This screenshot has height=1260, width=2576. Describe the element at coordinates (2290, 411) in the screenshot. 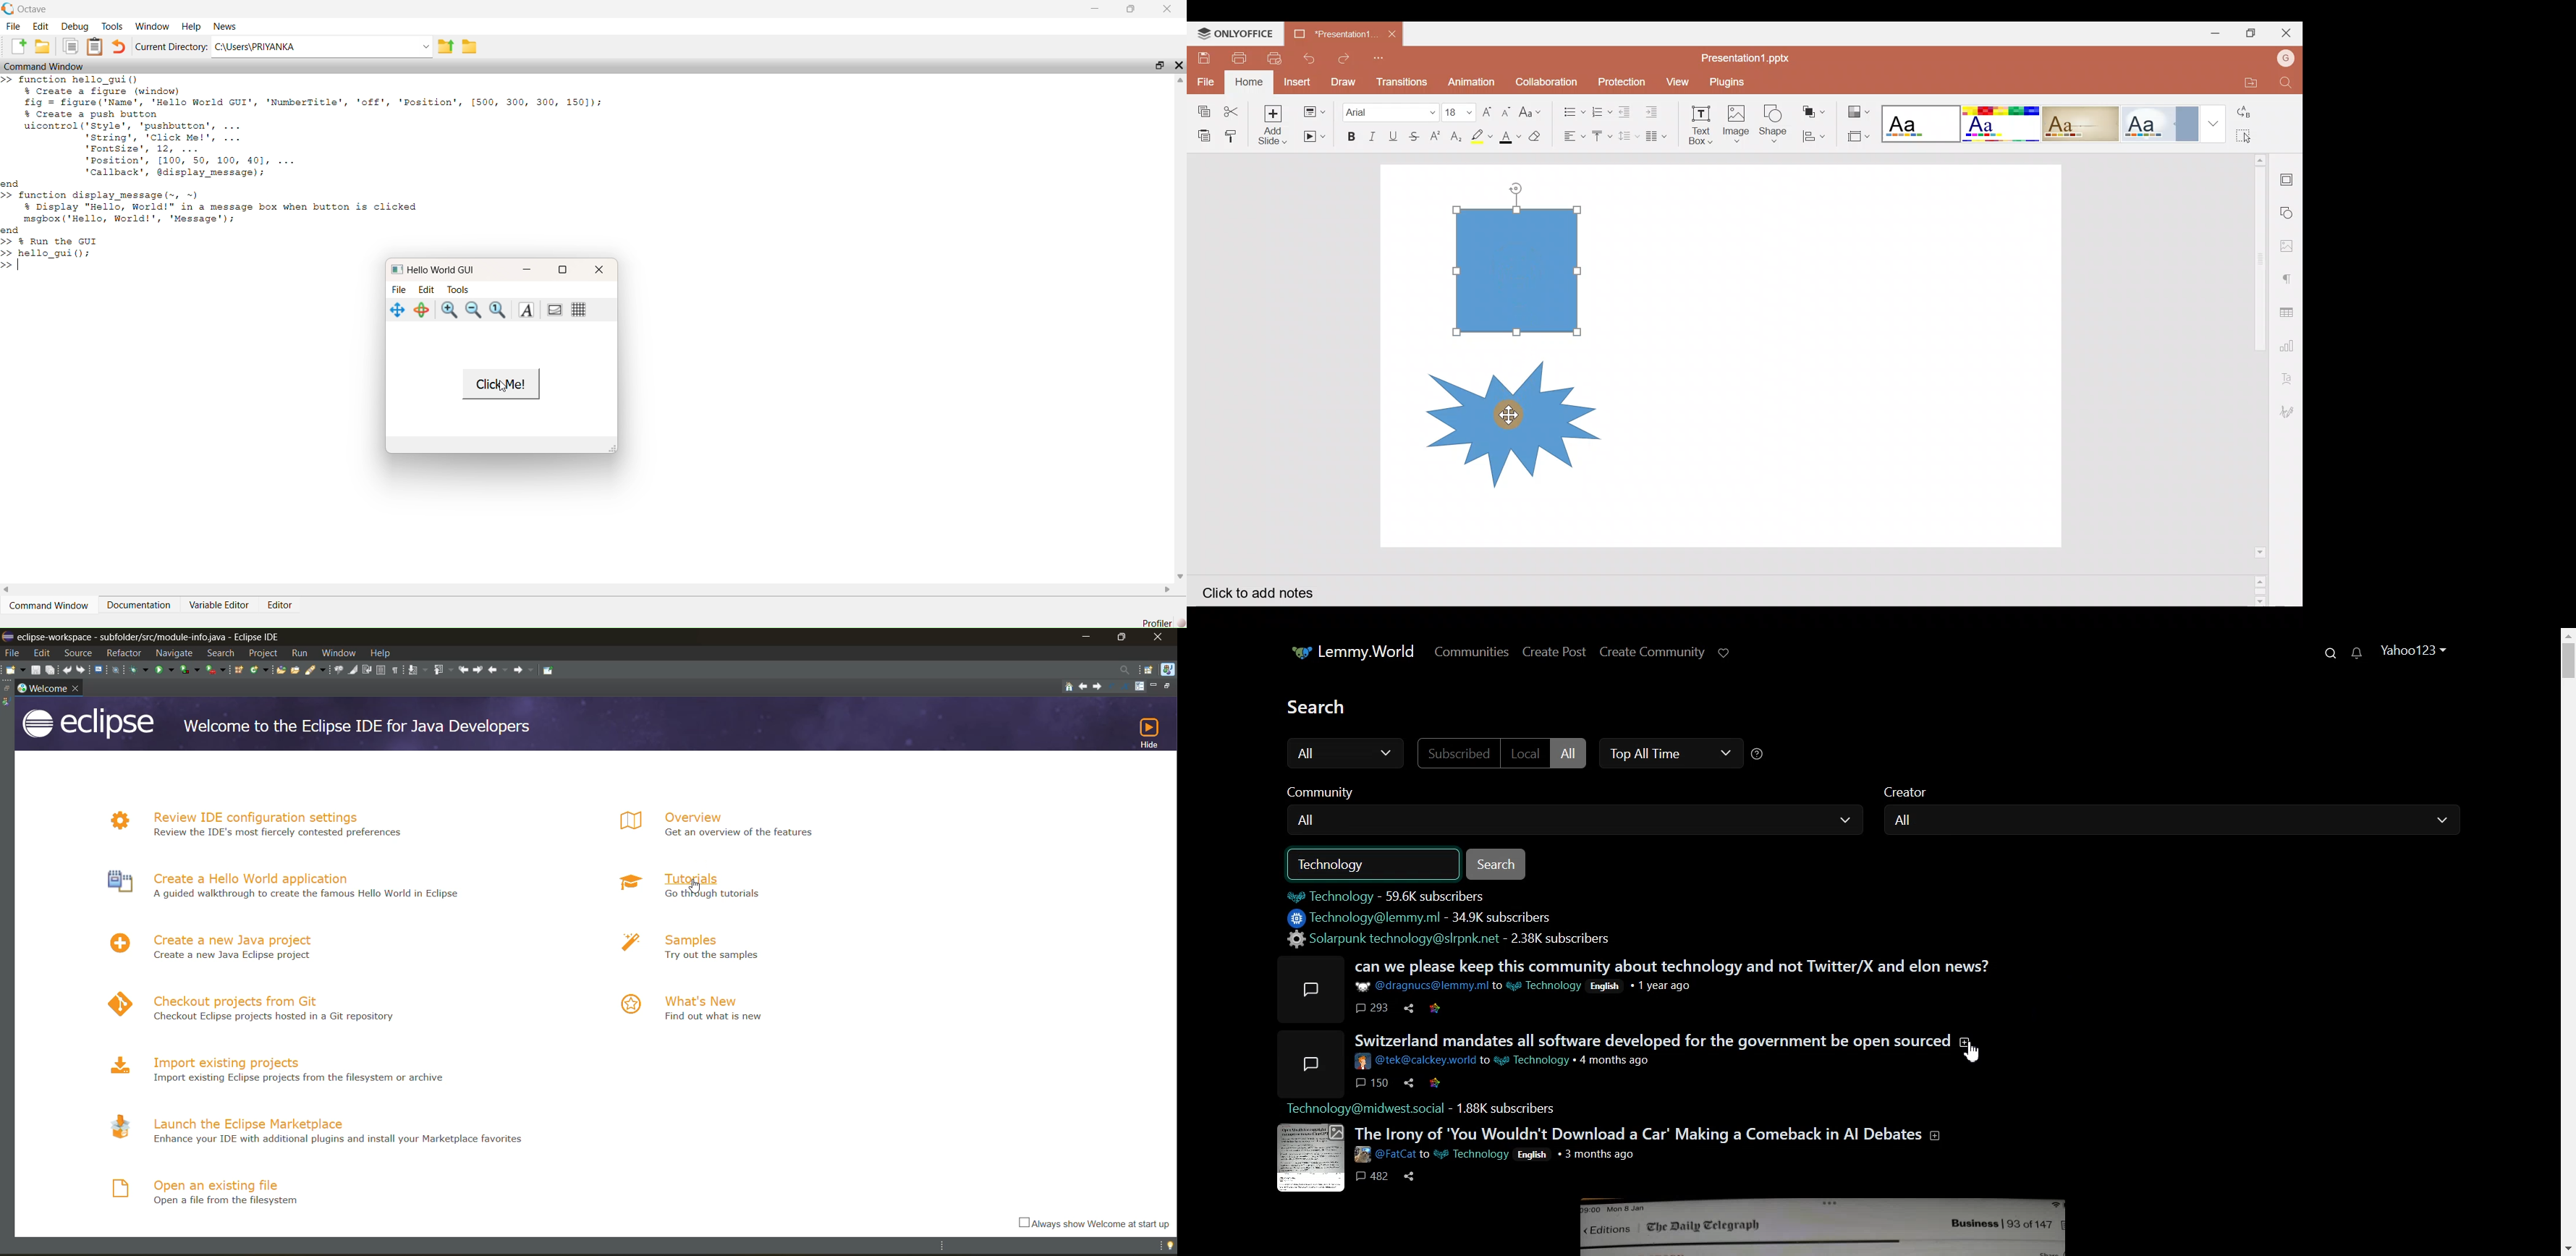

I see `Signature settings` at that location.